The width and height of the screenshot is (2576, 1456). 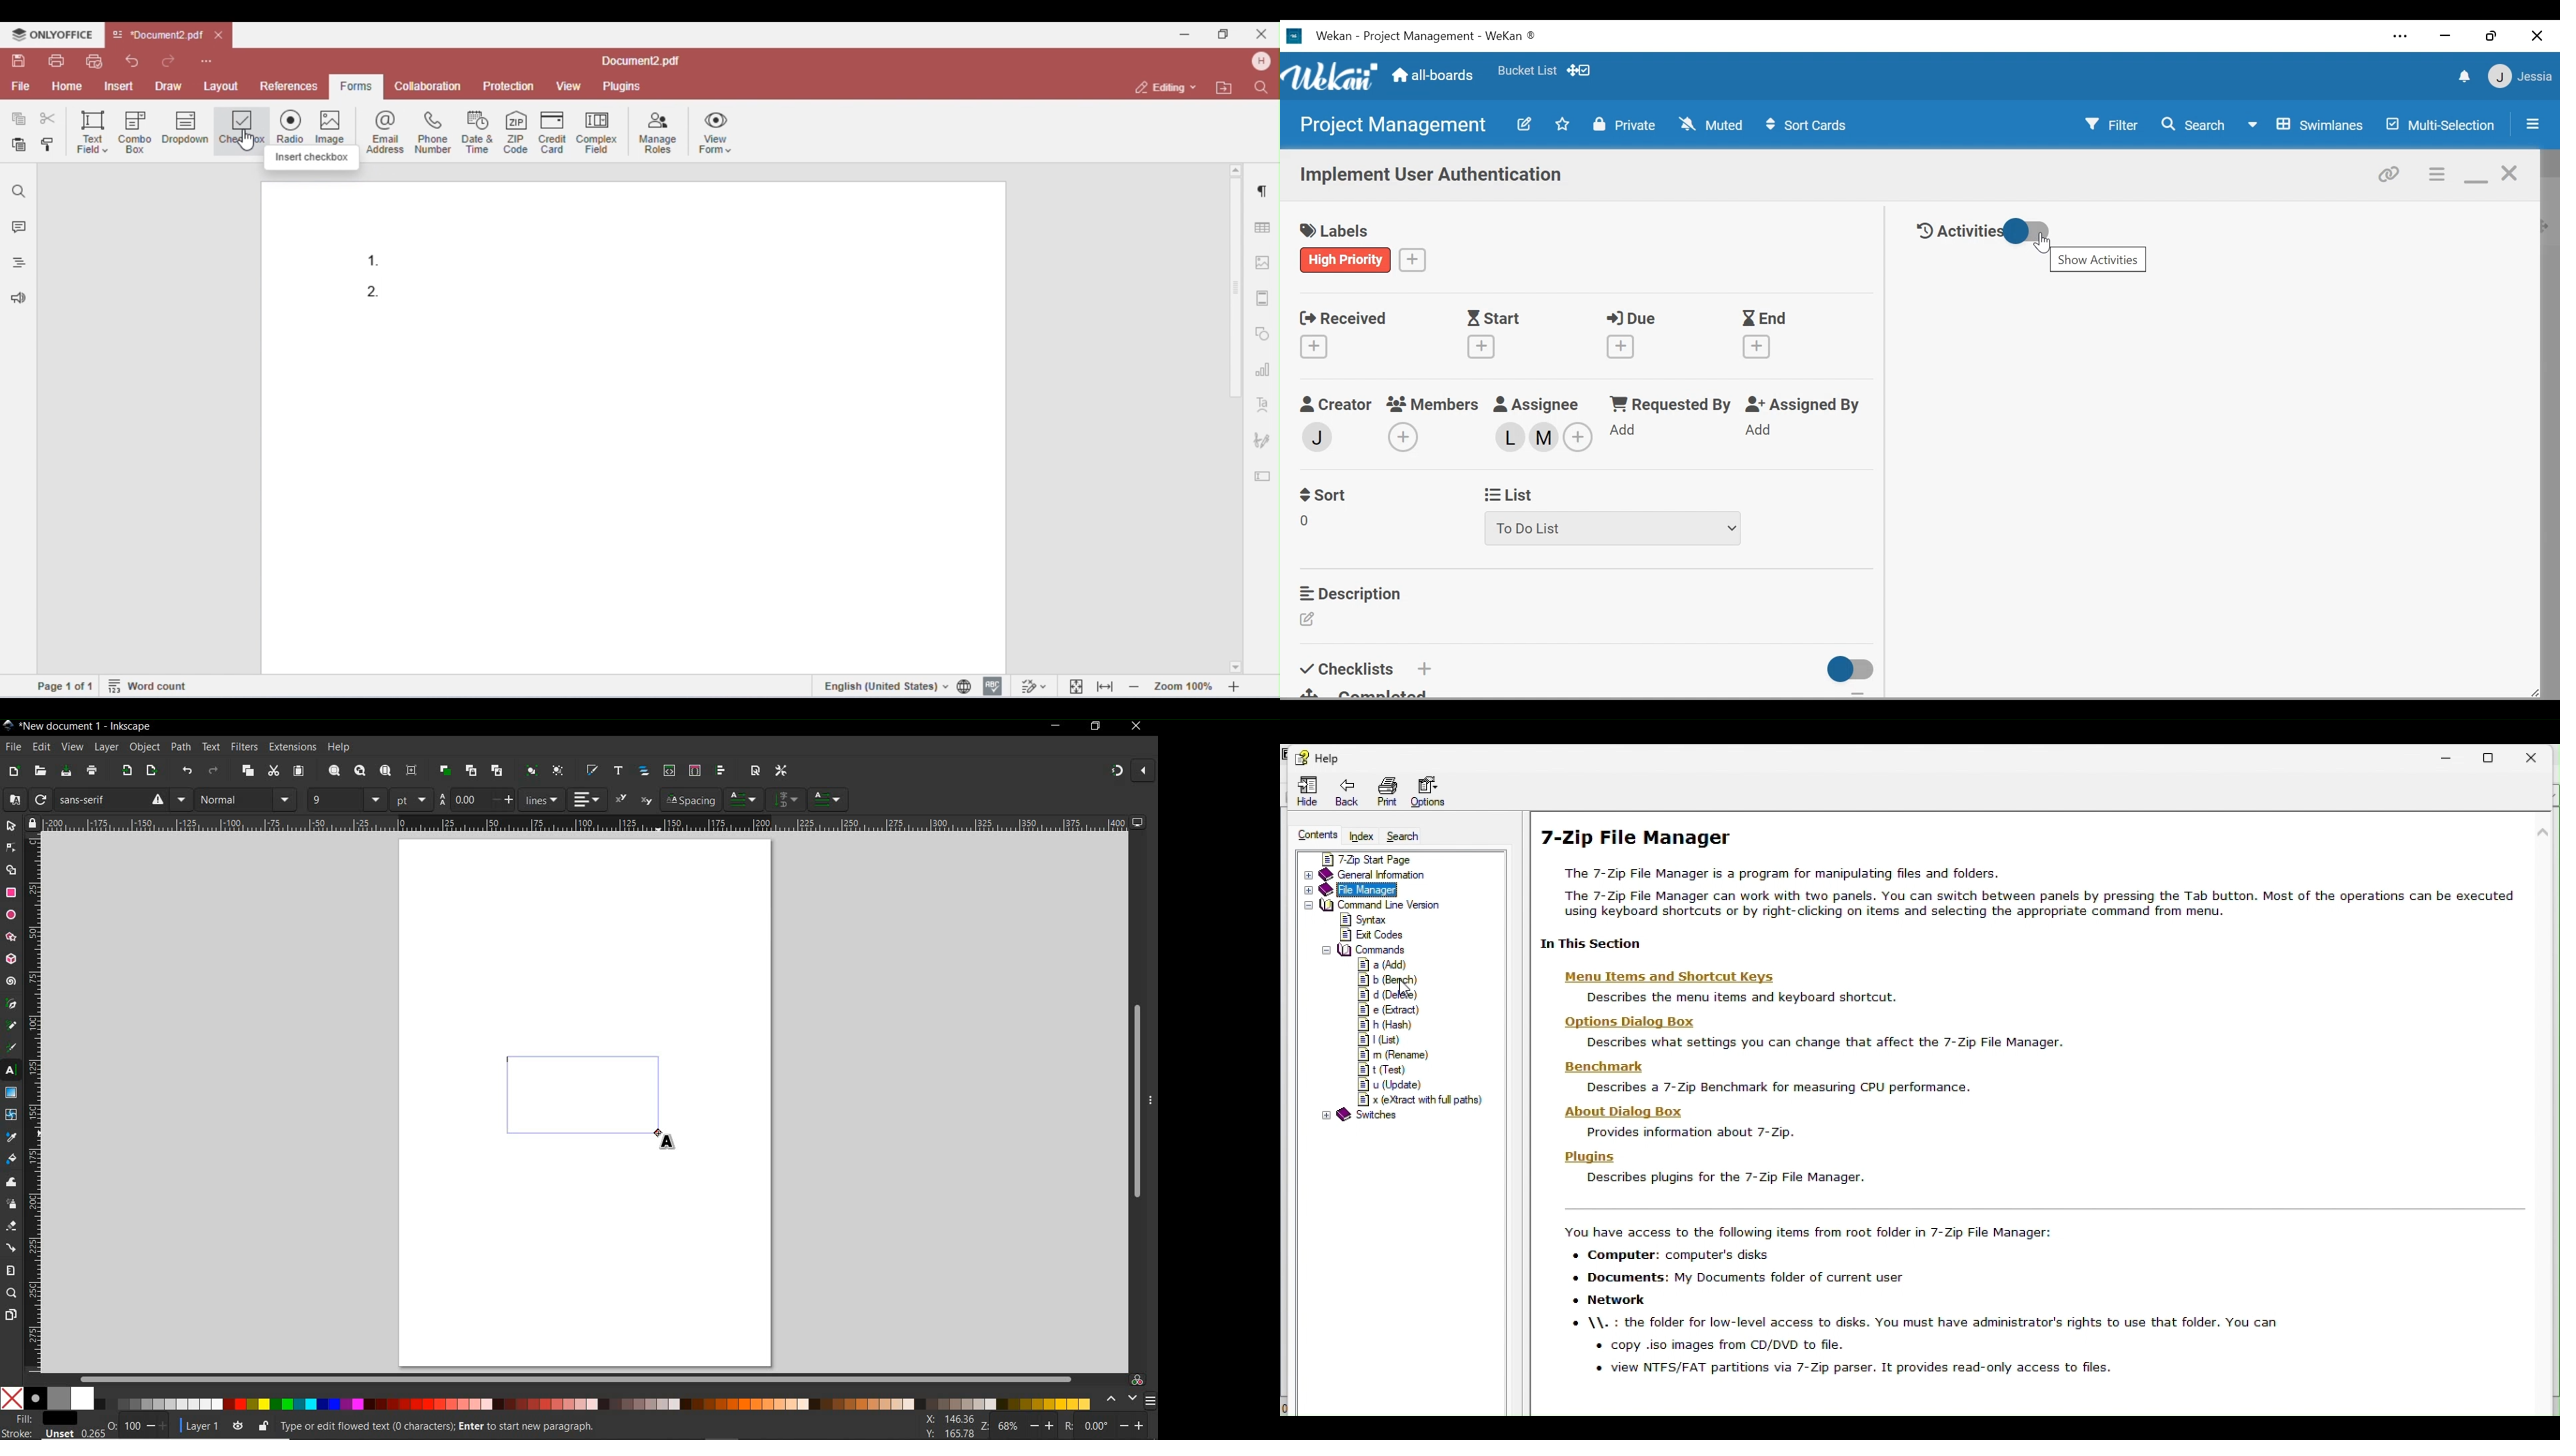 What do you see at coordinates (588, 799) in the screenshot?
I see `allignment` at bounding box center [588, 799].